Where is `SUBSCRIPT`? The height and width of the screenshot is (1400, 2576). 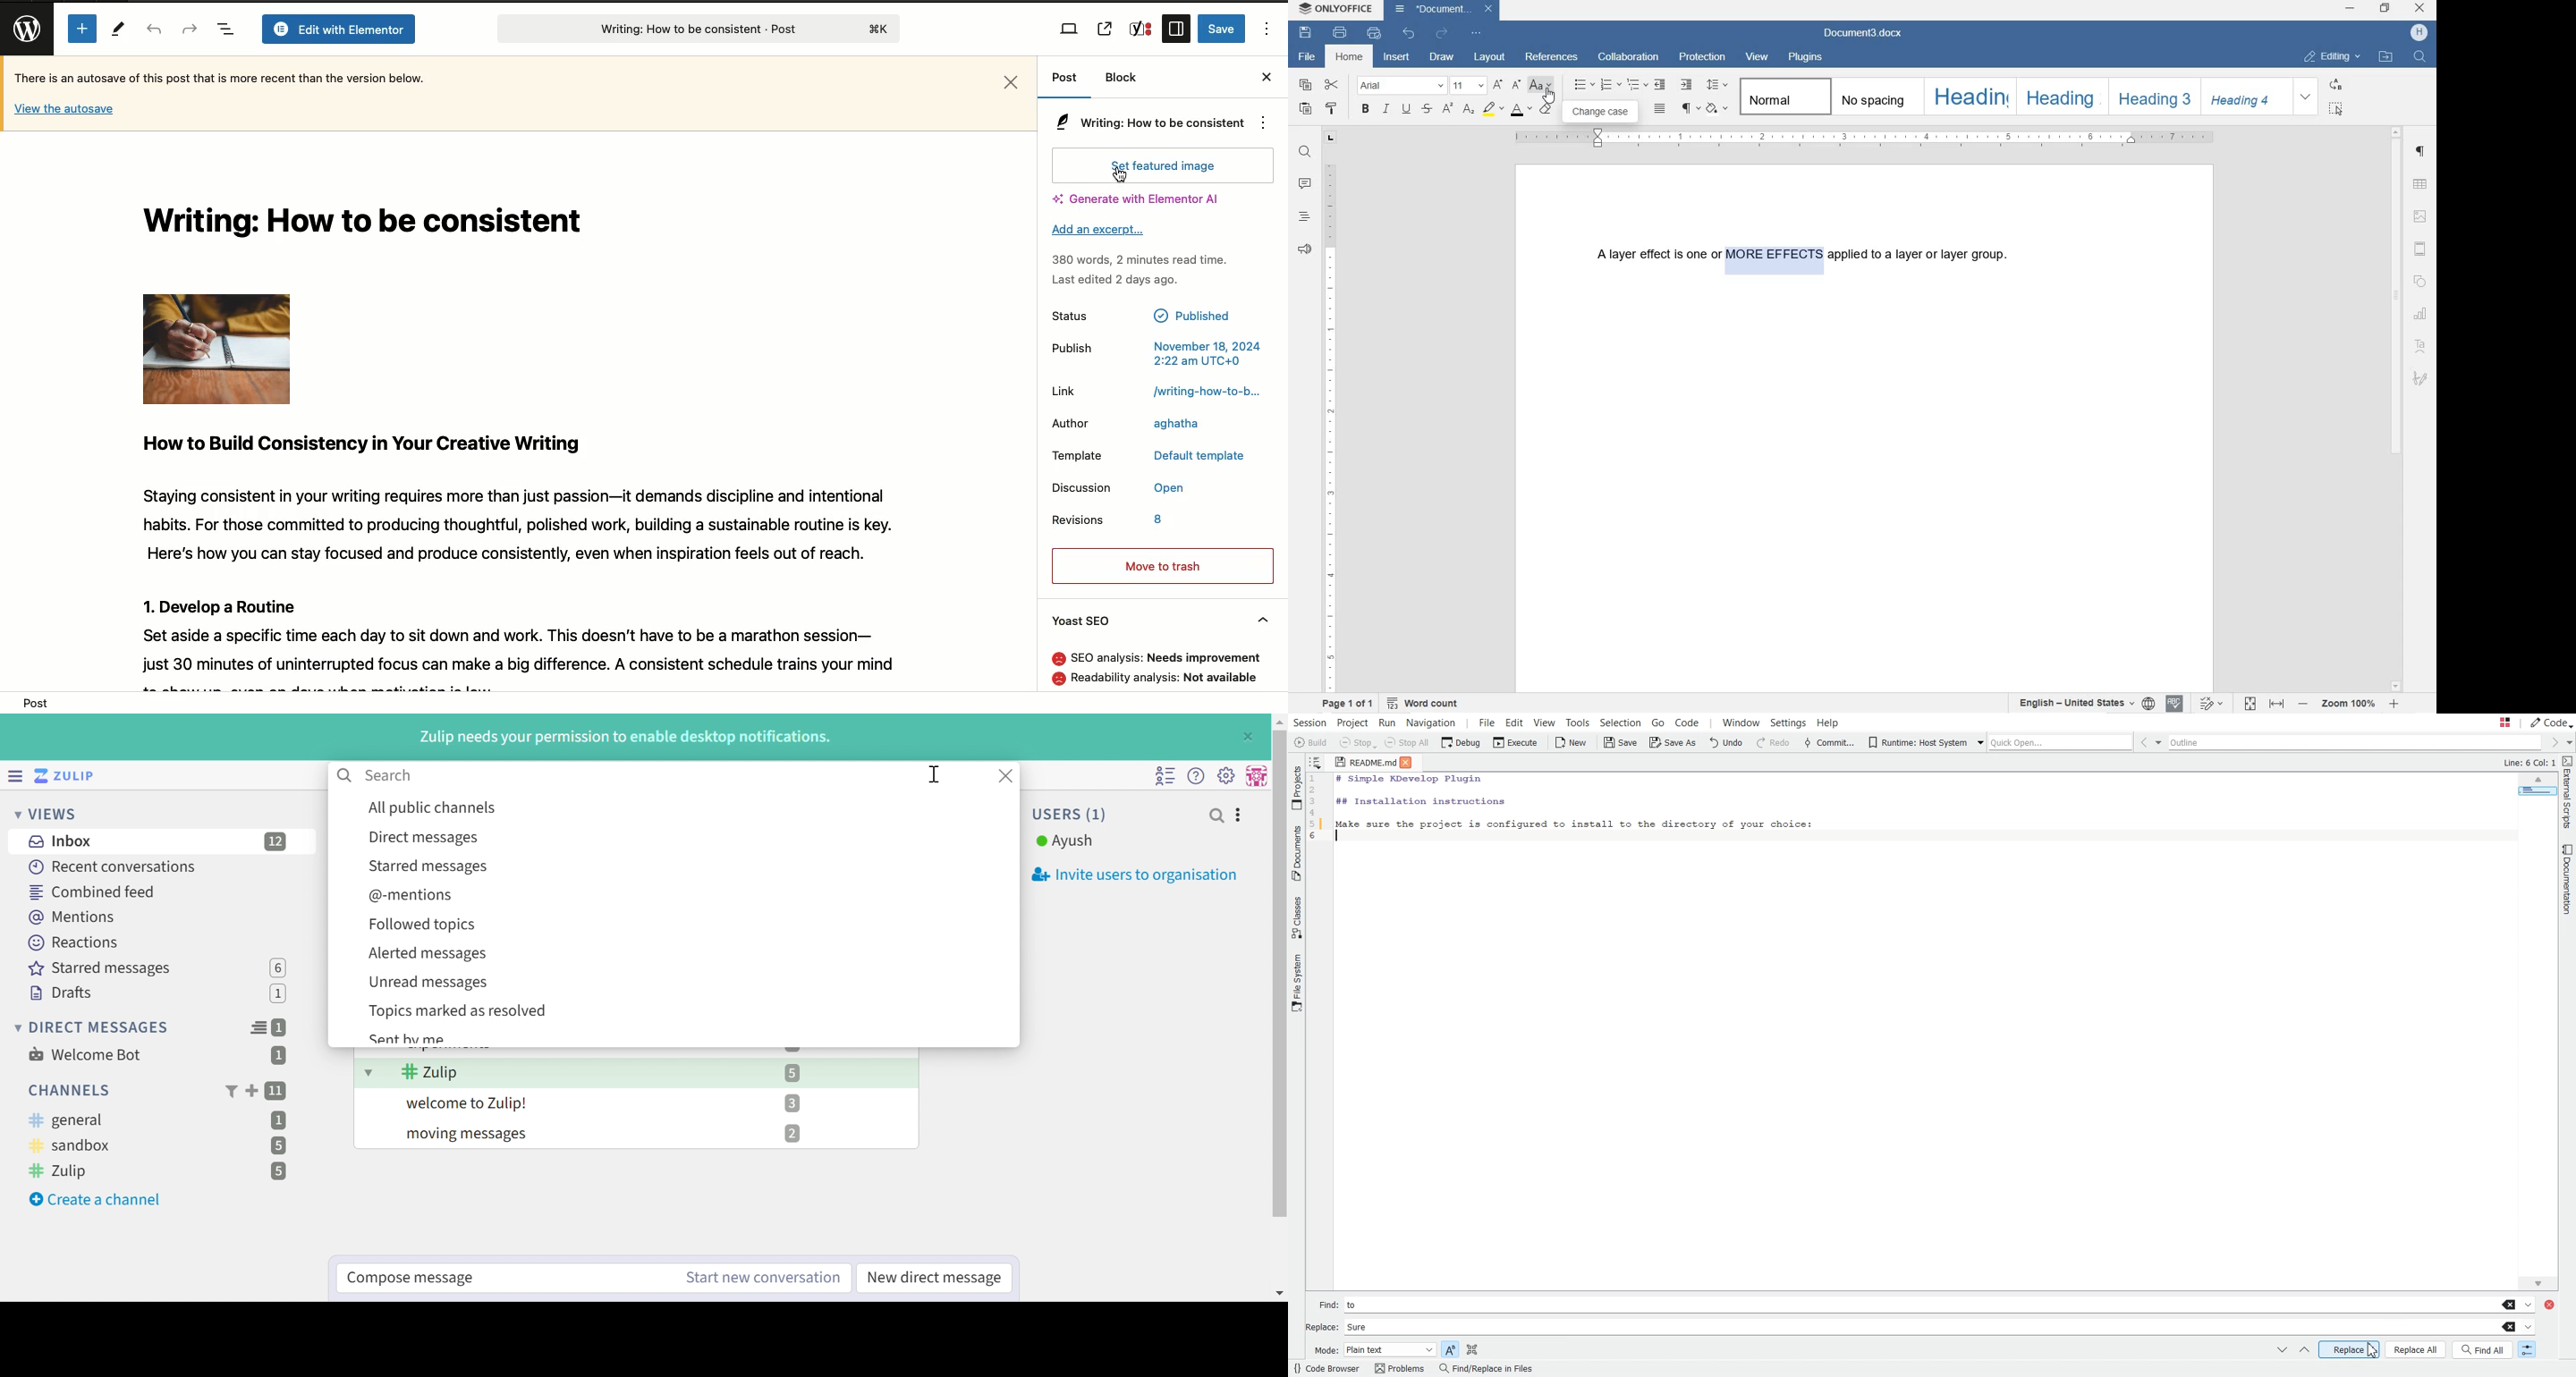
SUBSCRIPT is located at coordinates (1468, 109).